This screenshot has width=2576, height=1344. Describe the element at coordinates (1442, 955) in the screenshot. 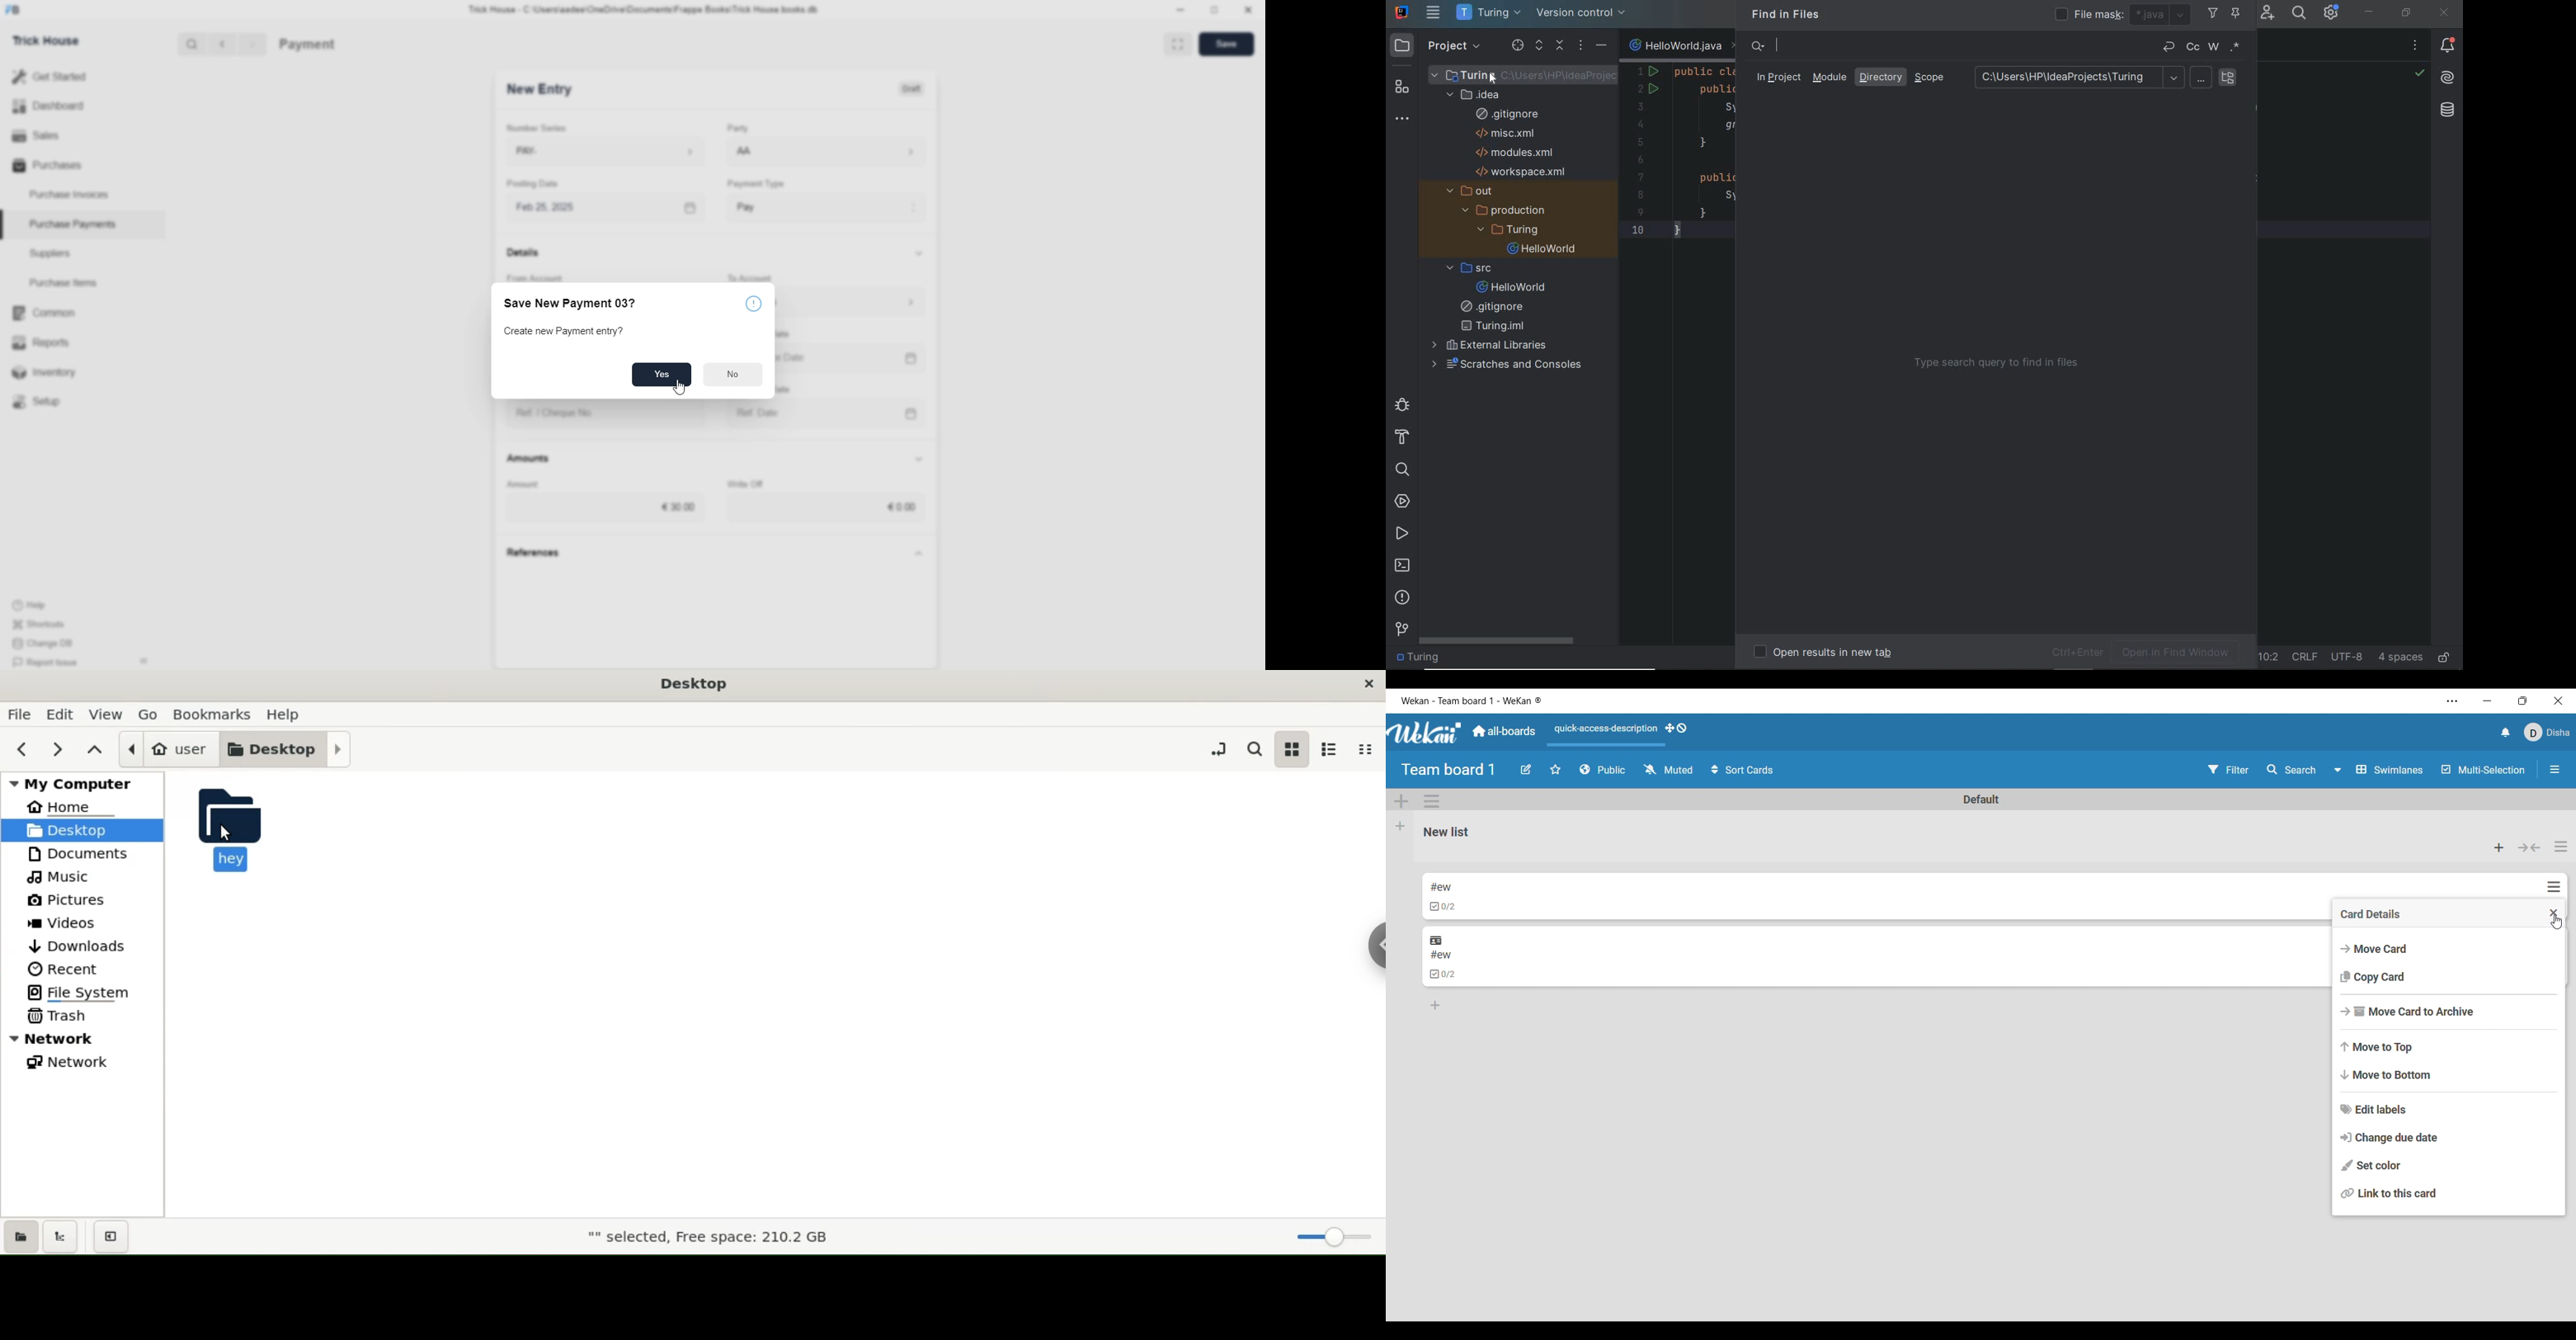

I see `Linked card title` at that location.